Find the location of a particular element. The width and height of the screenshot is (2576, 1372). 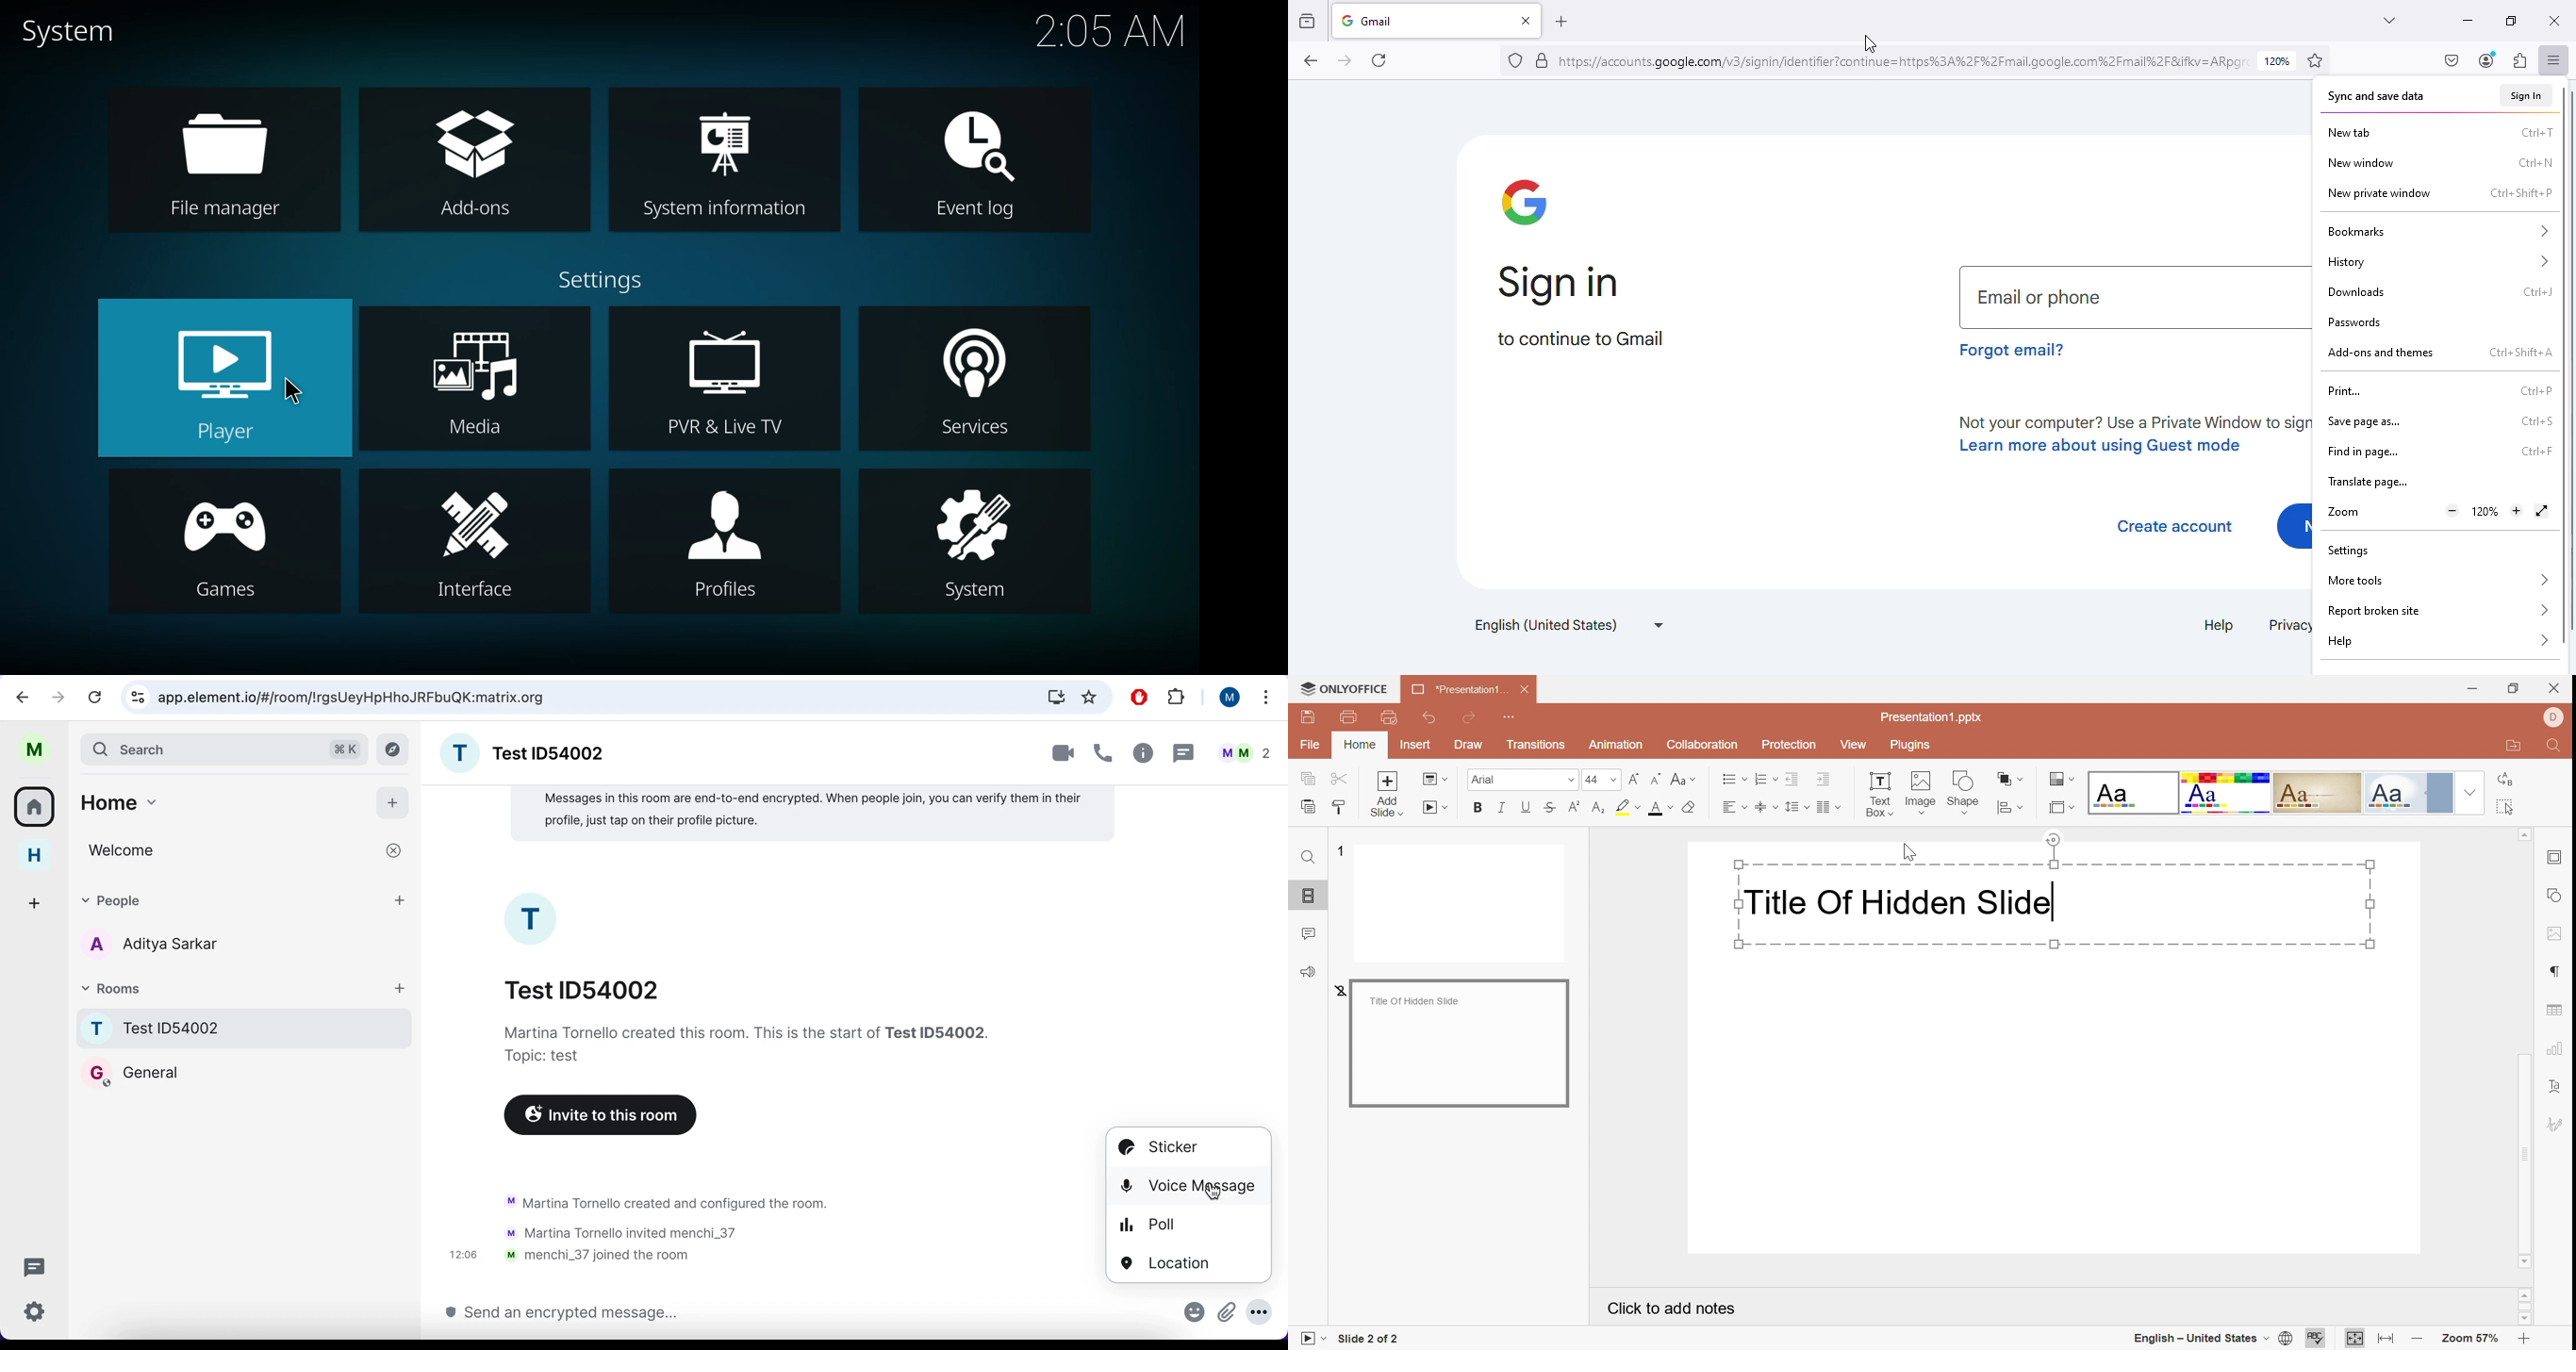

email or phone is located at coordinates (2136, 298).